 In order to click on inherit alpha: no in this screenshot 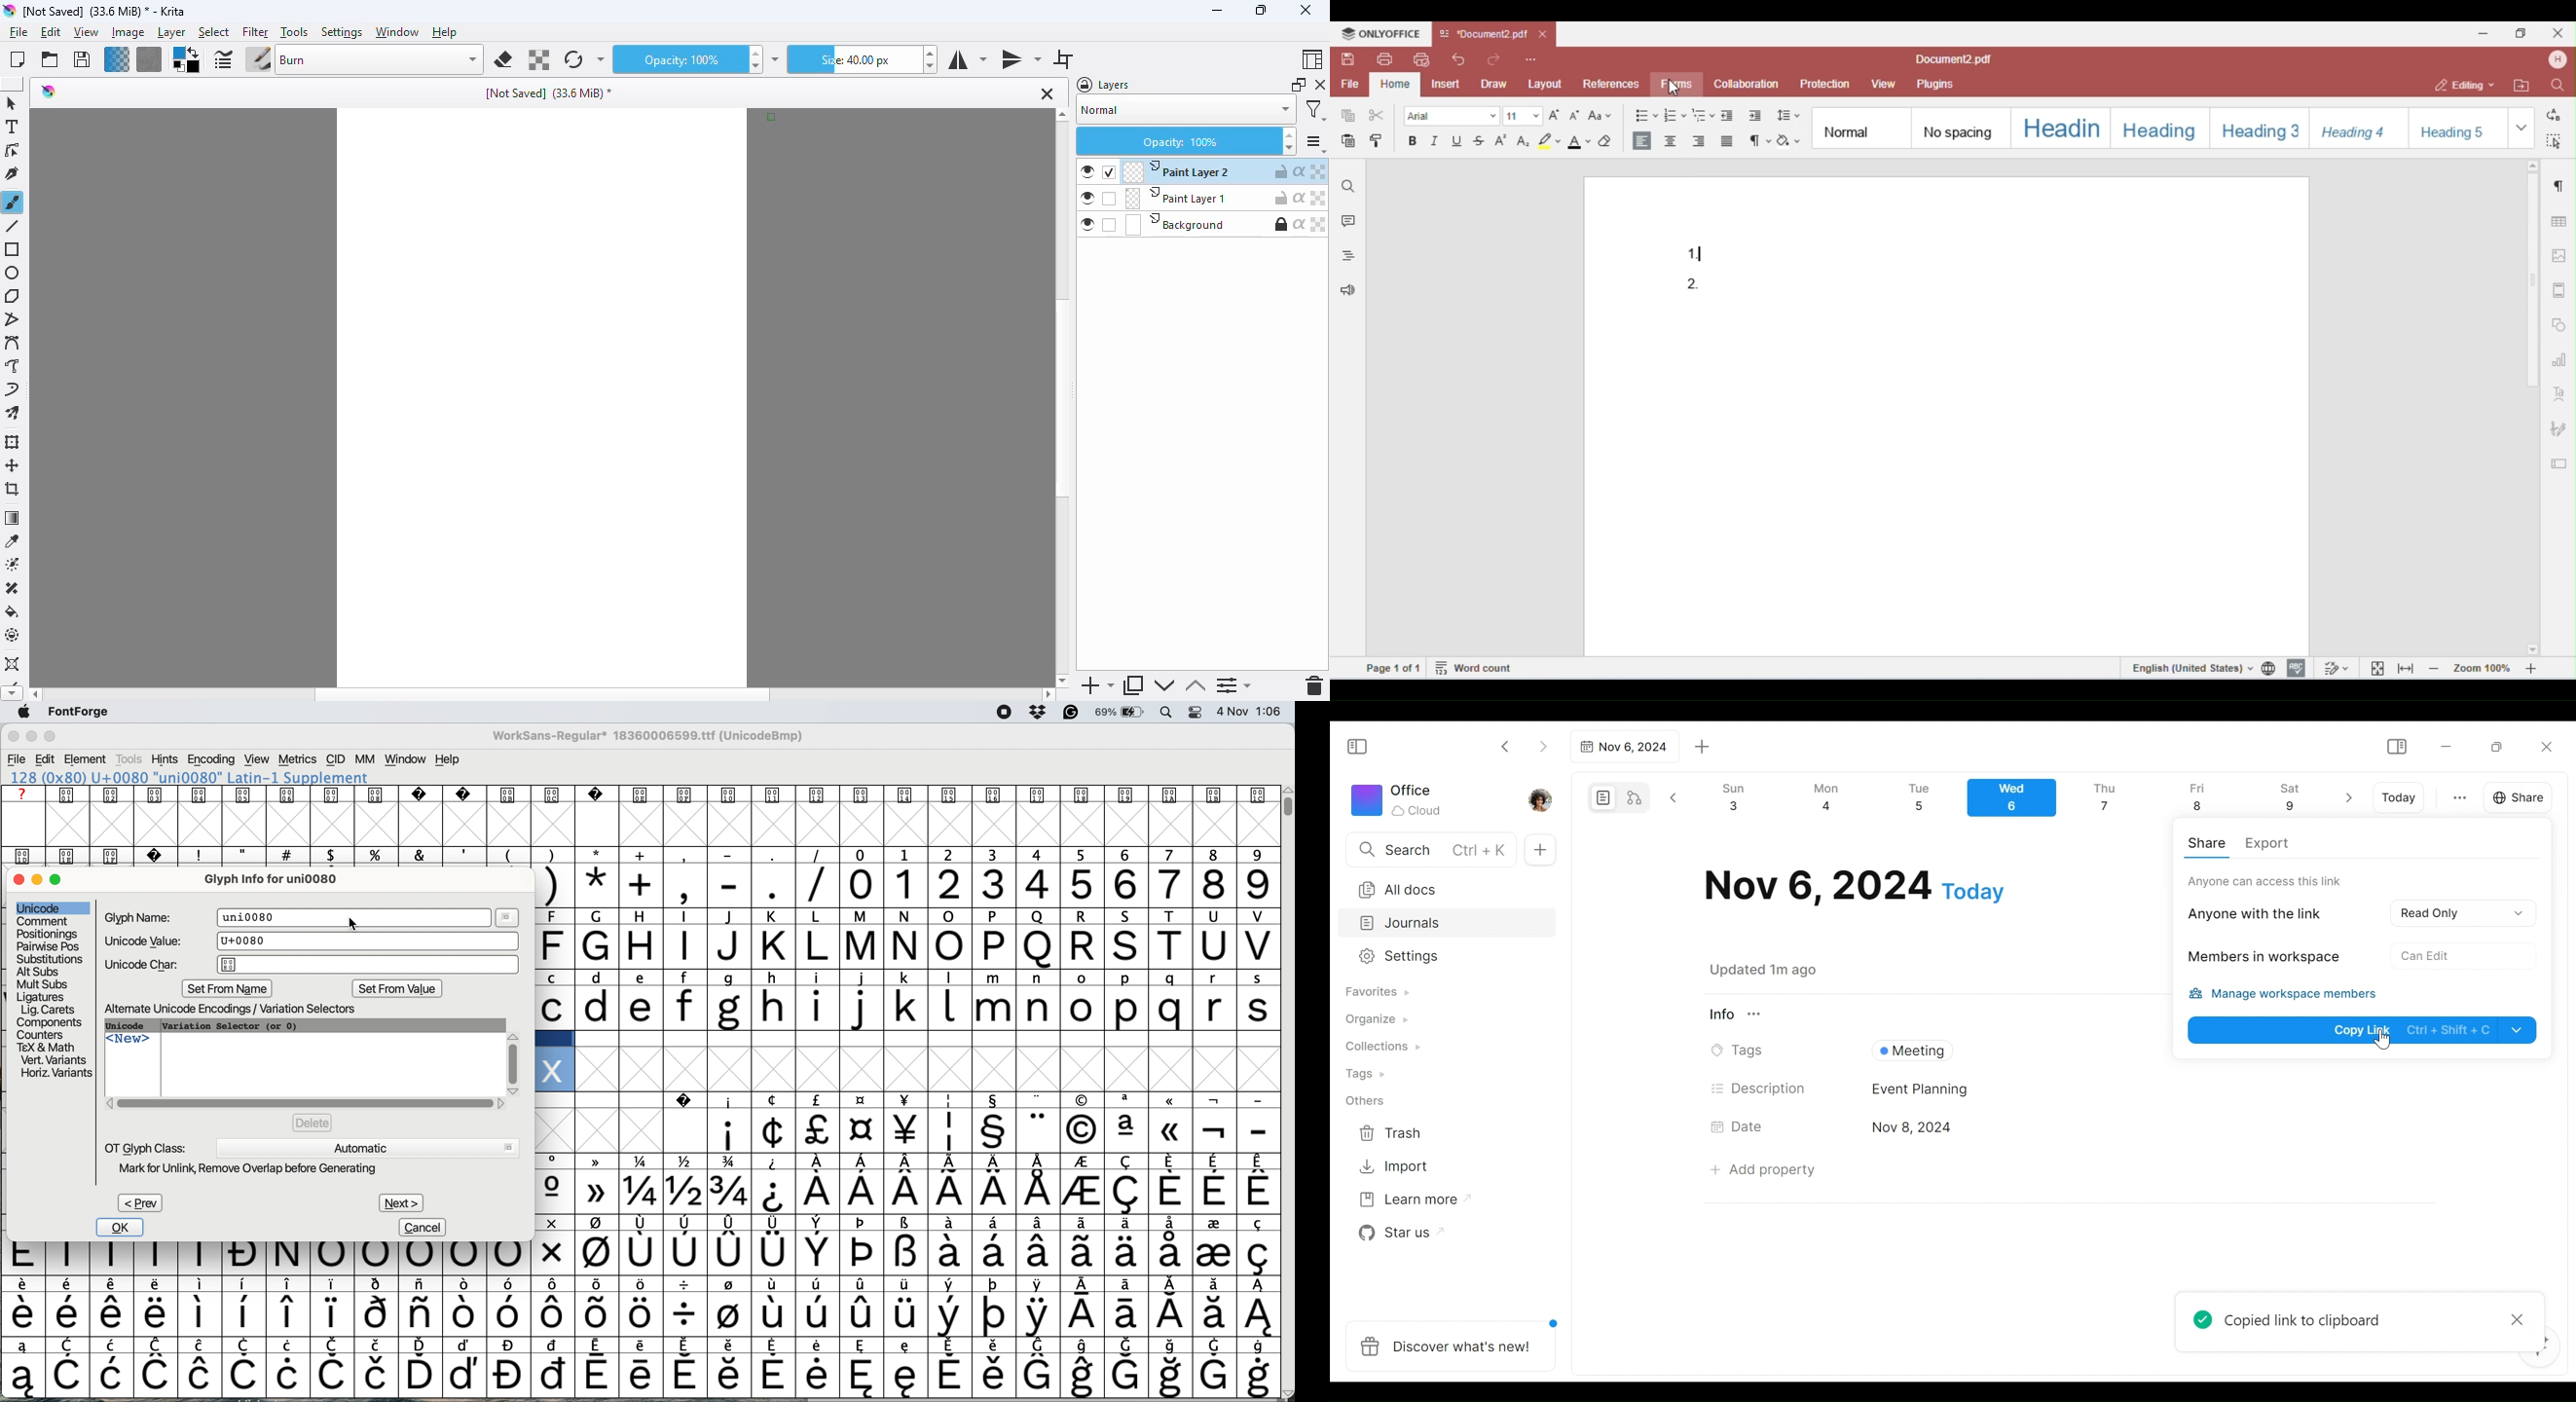, I will do `click(1300, 170)`.